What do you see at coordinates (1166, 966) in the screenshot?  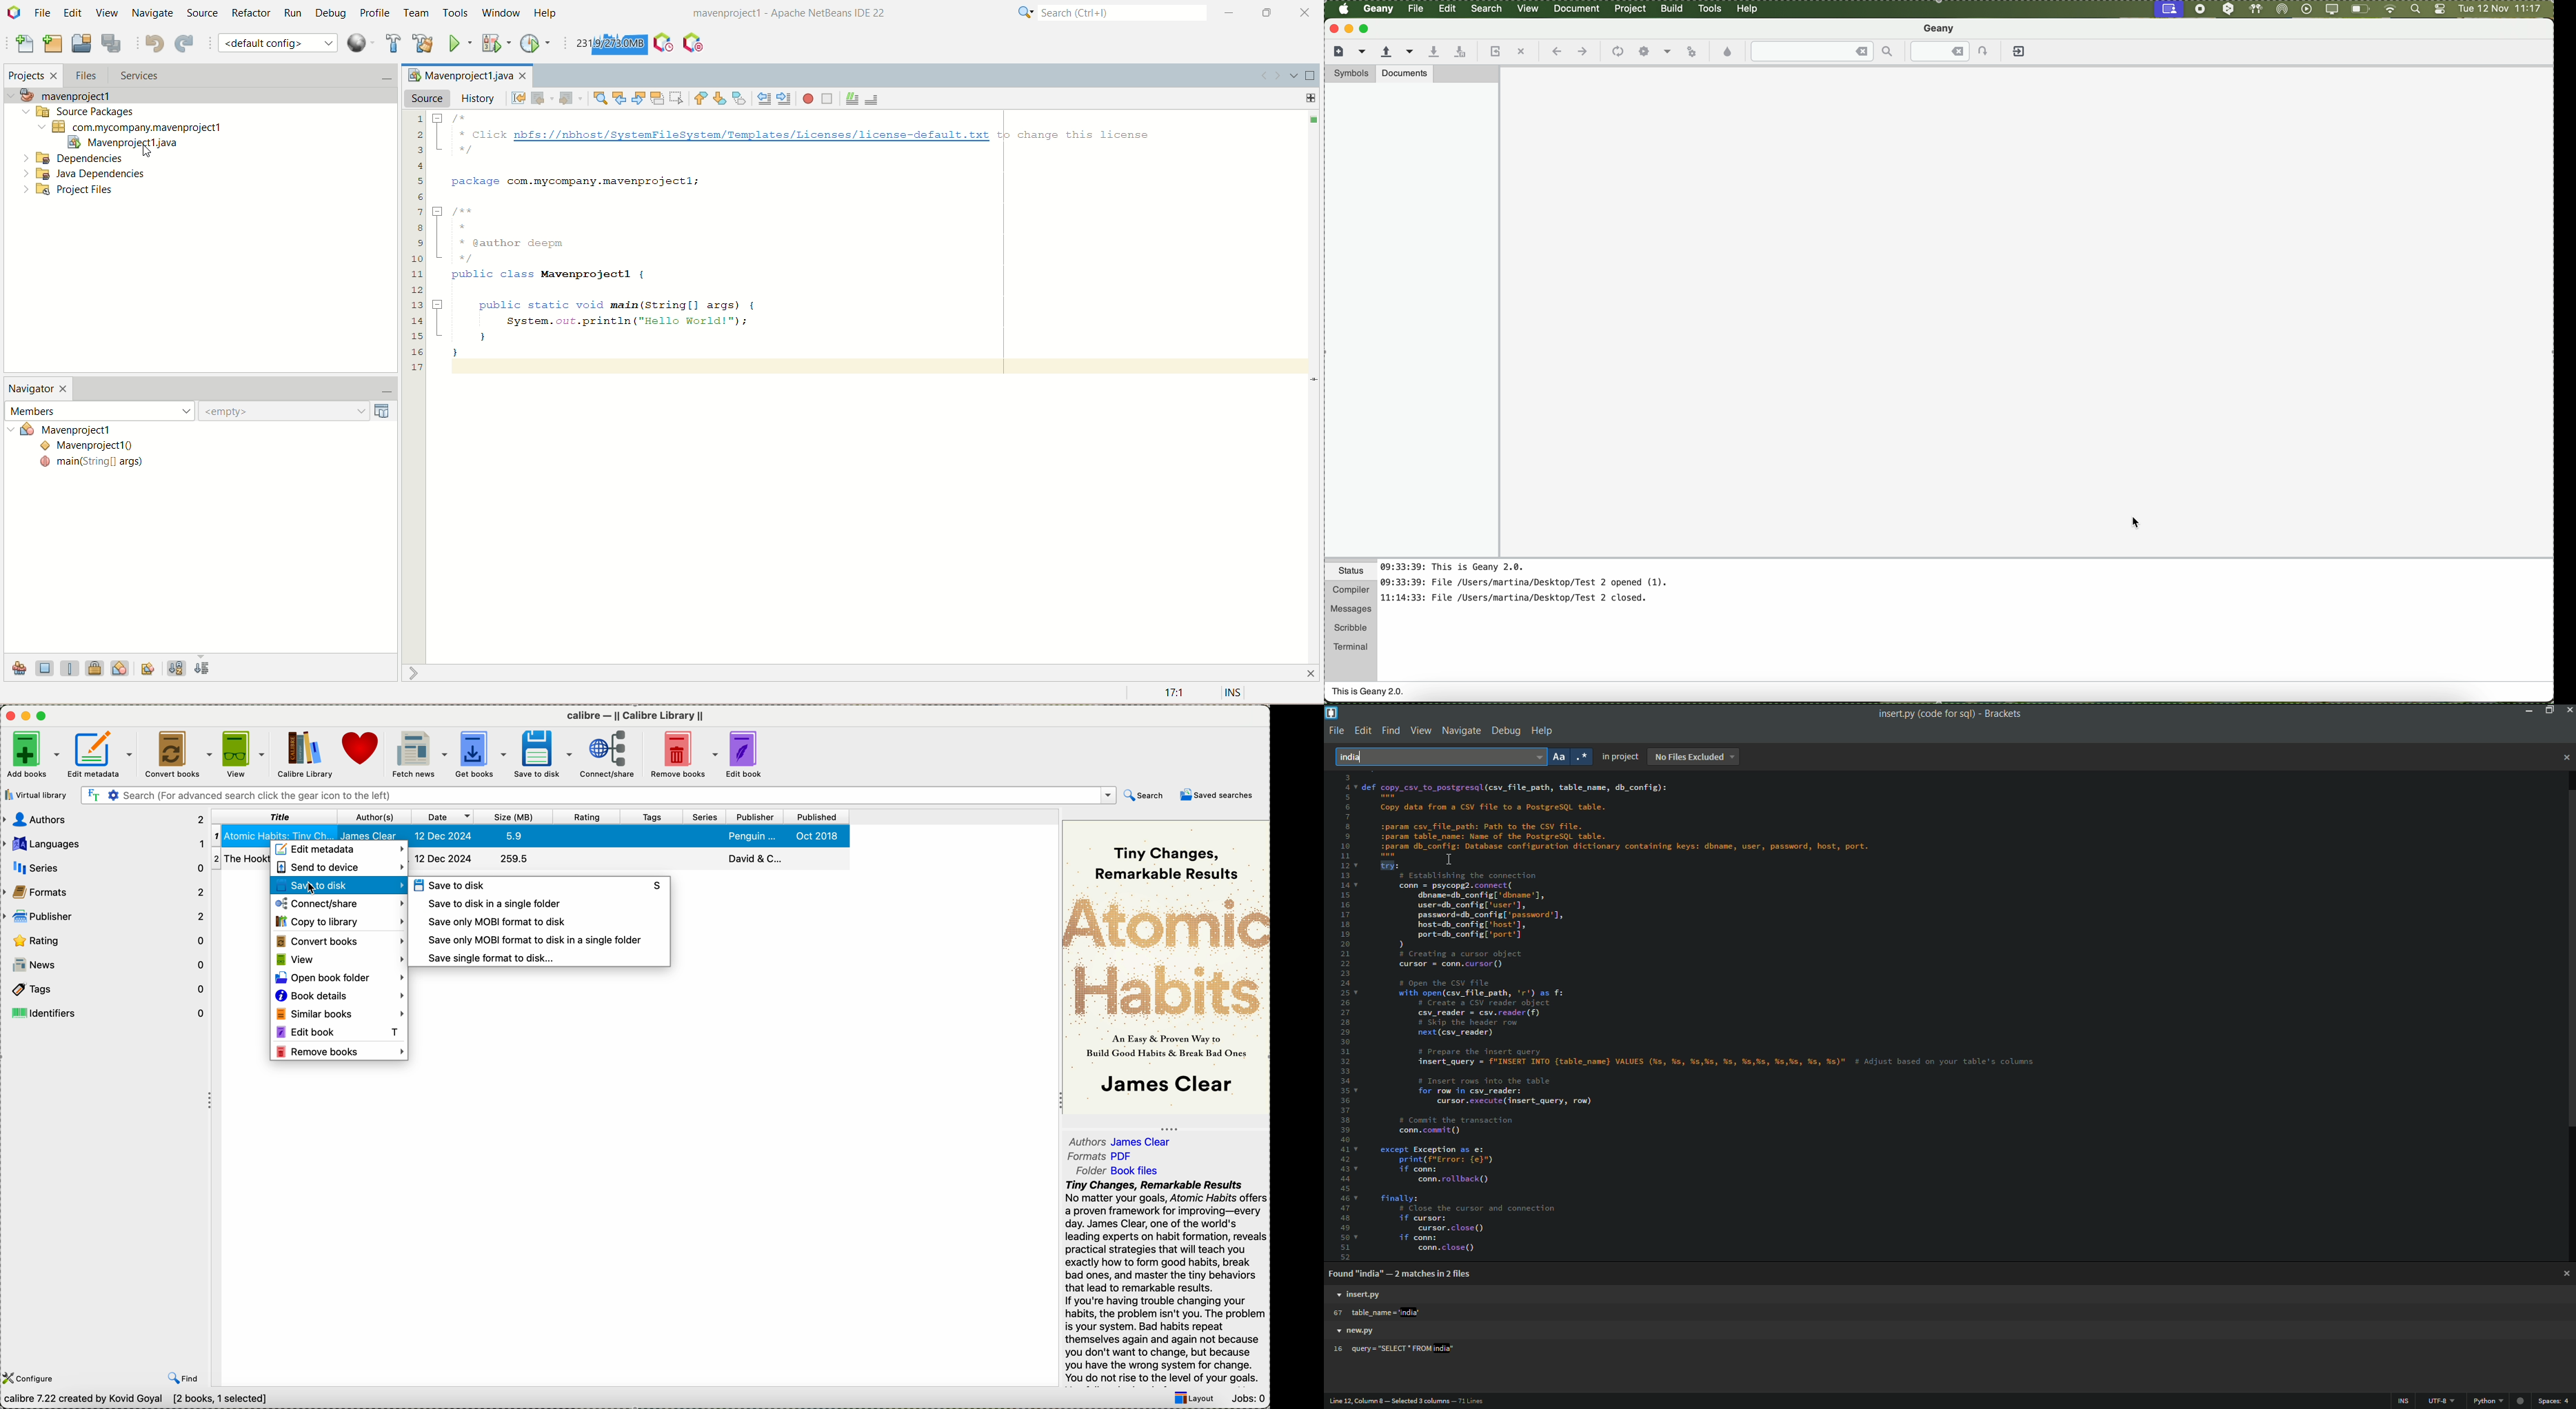 I see `book cover preview` at bounding box center [1166, 966].